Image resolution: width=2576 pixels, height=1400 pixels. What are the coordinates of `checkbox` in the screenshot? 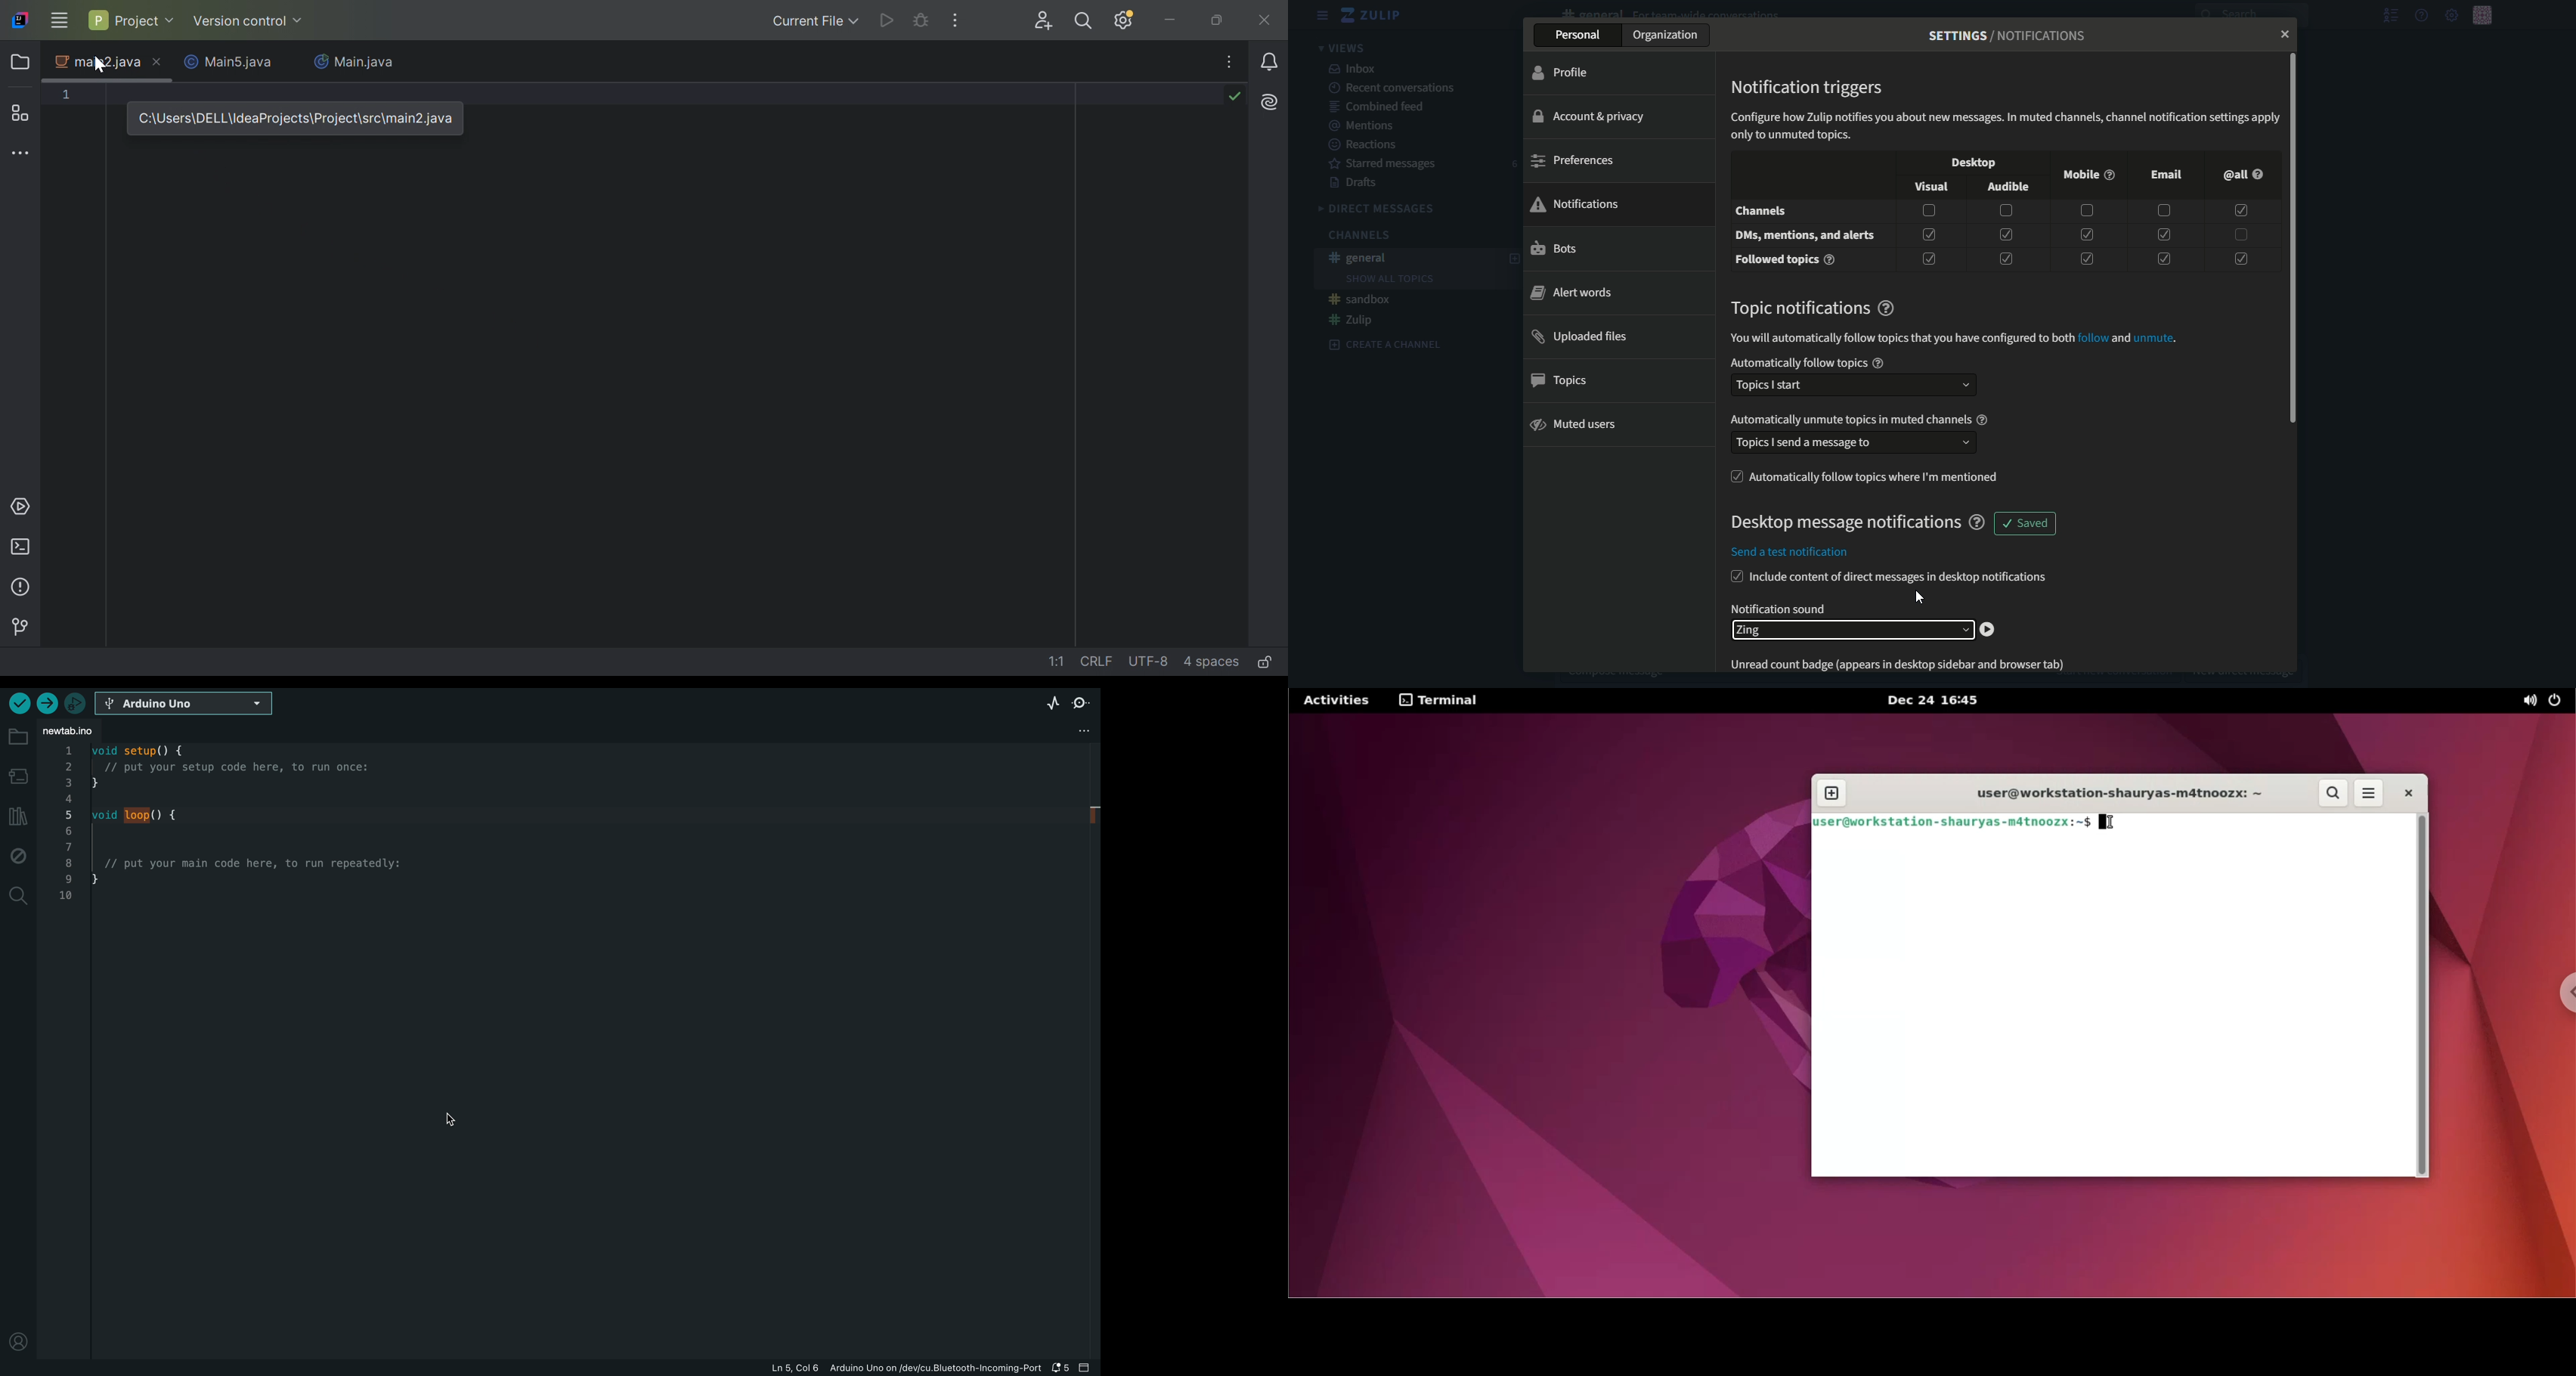 It's located at (2085, 234).